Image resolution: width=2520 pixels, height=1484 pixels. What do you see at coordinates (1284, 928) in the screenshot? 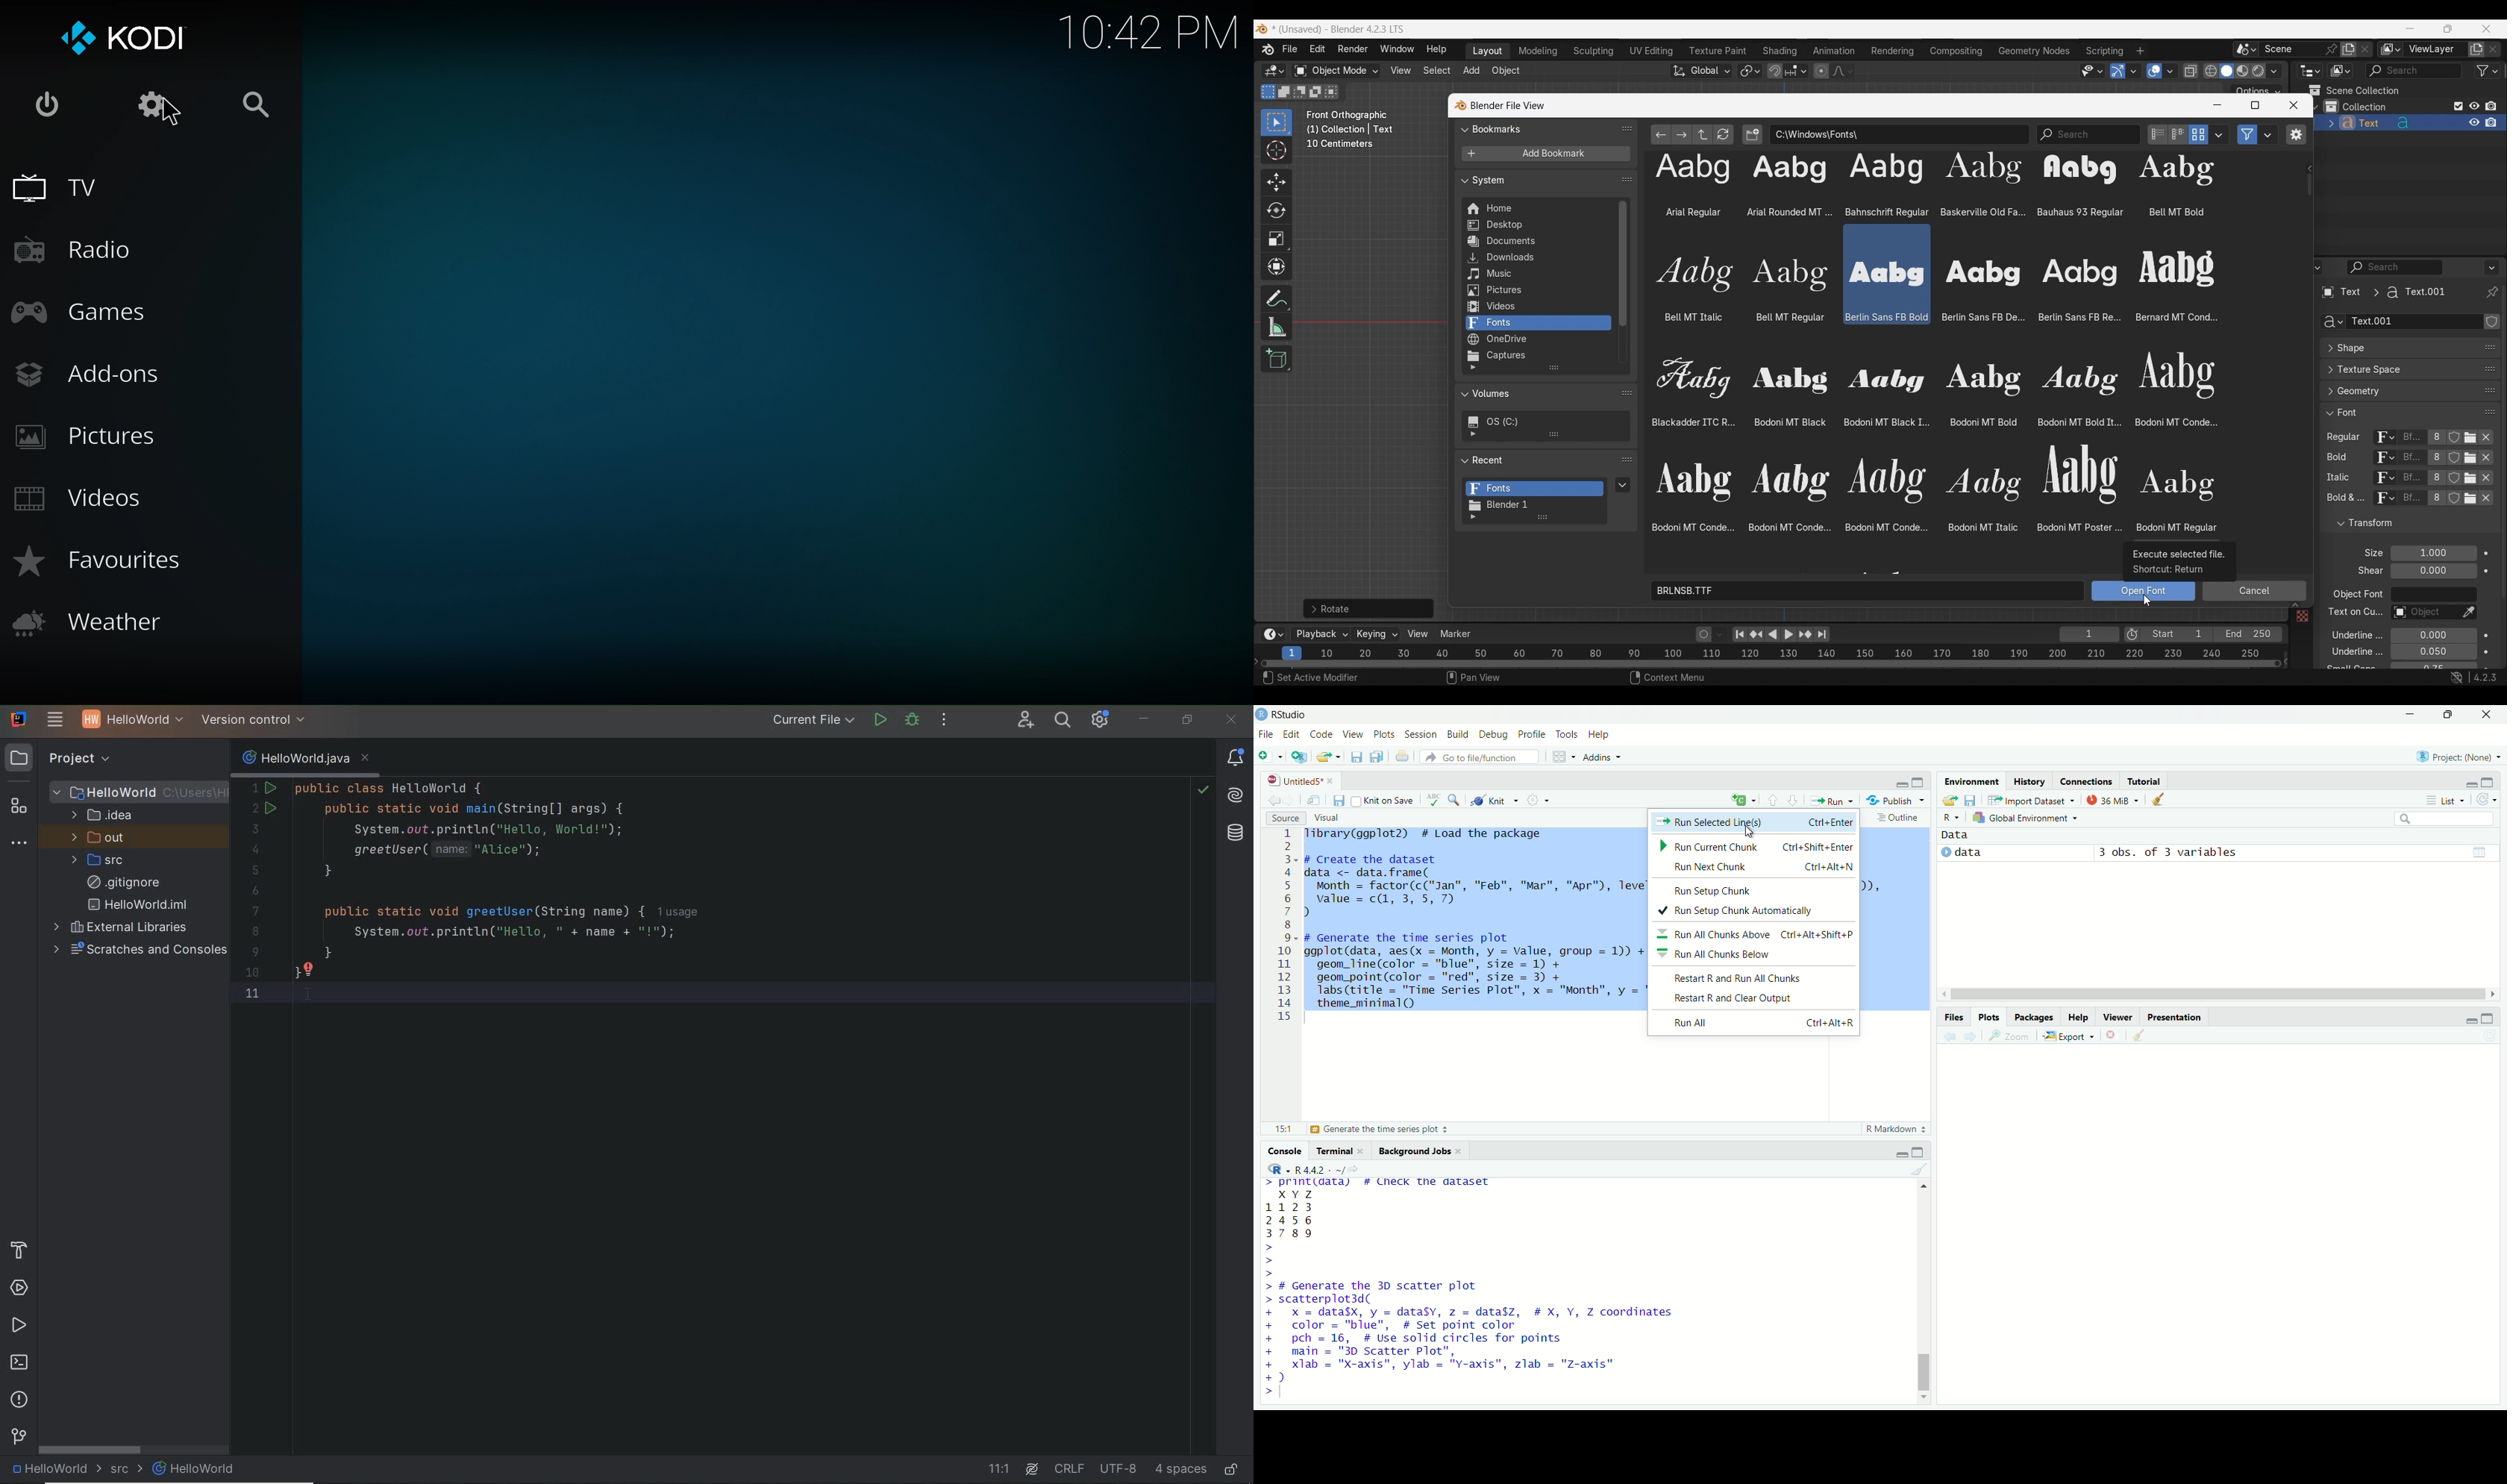
I see `serial number` at bounding box center [1284, 928].